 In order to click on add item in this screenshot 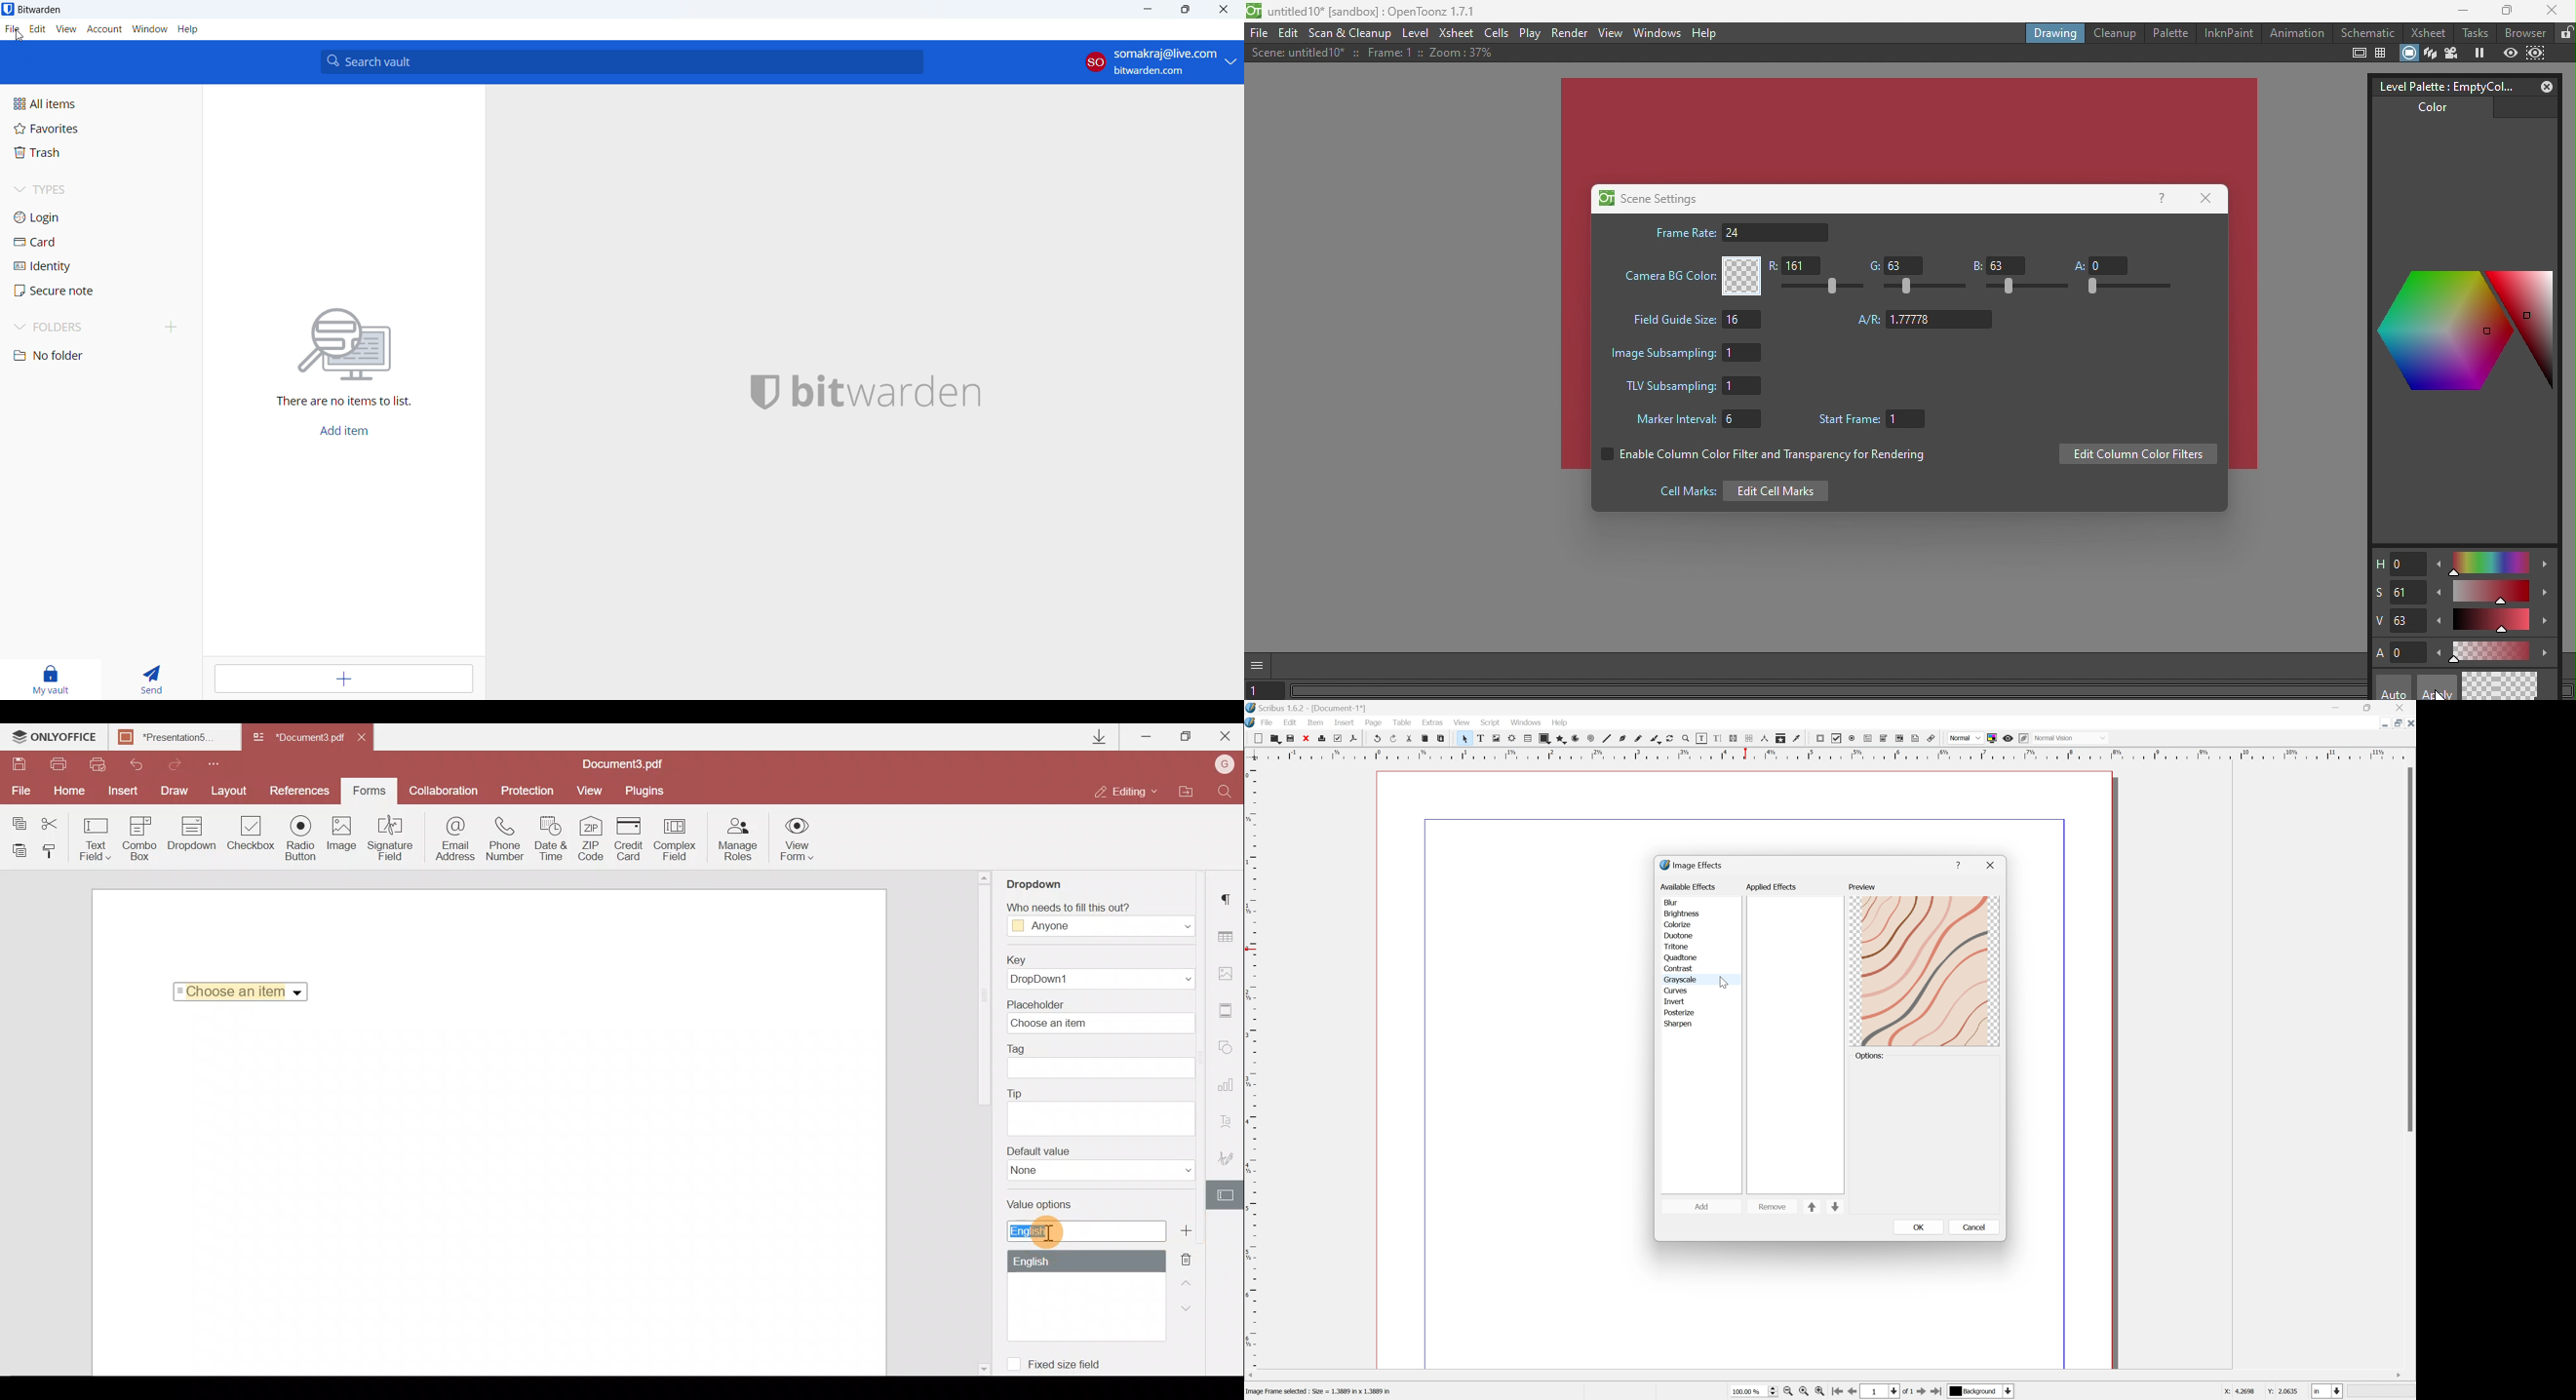, I will do `click(342, 430)`.